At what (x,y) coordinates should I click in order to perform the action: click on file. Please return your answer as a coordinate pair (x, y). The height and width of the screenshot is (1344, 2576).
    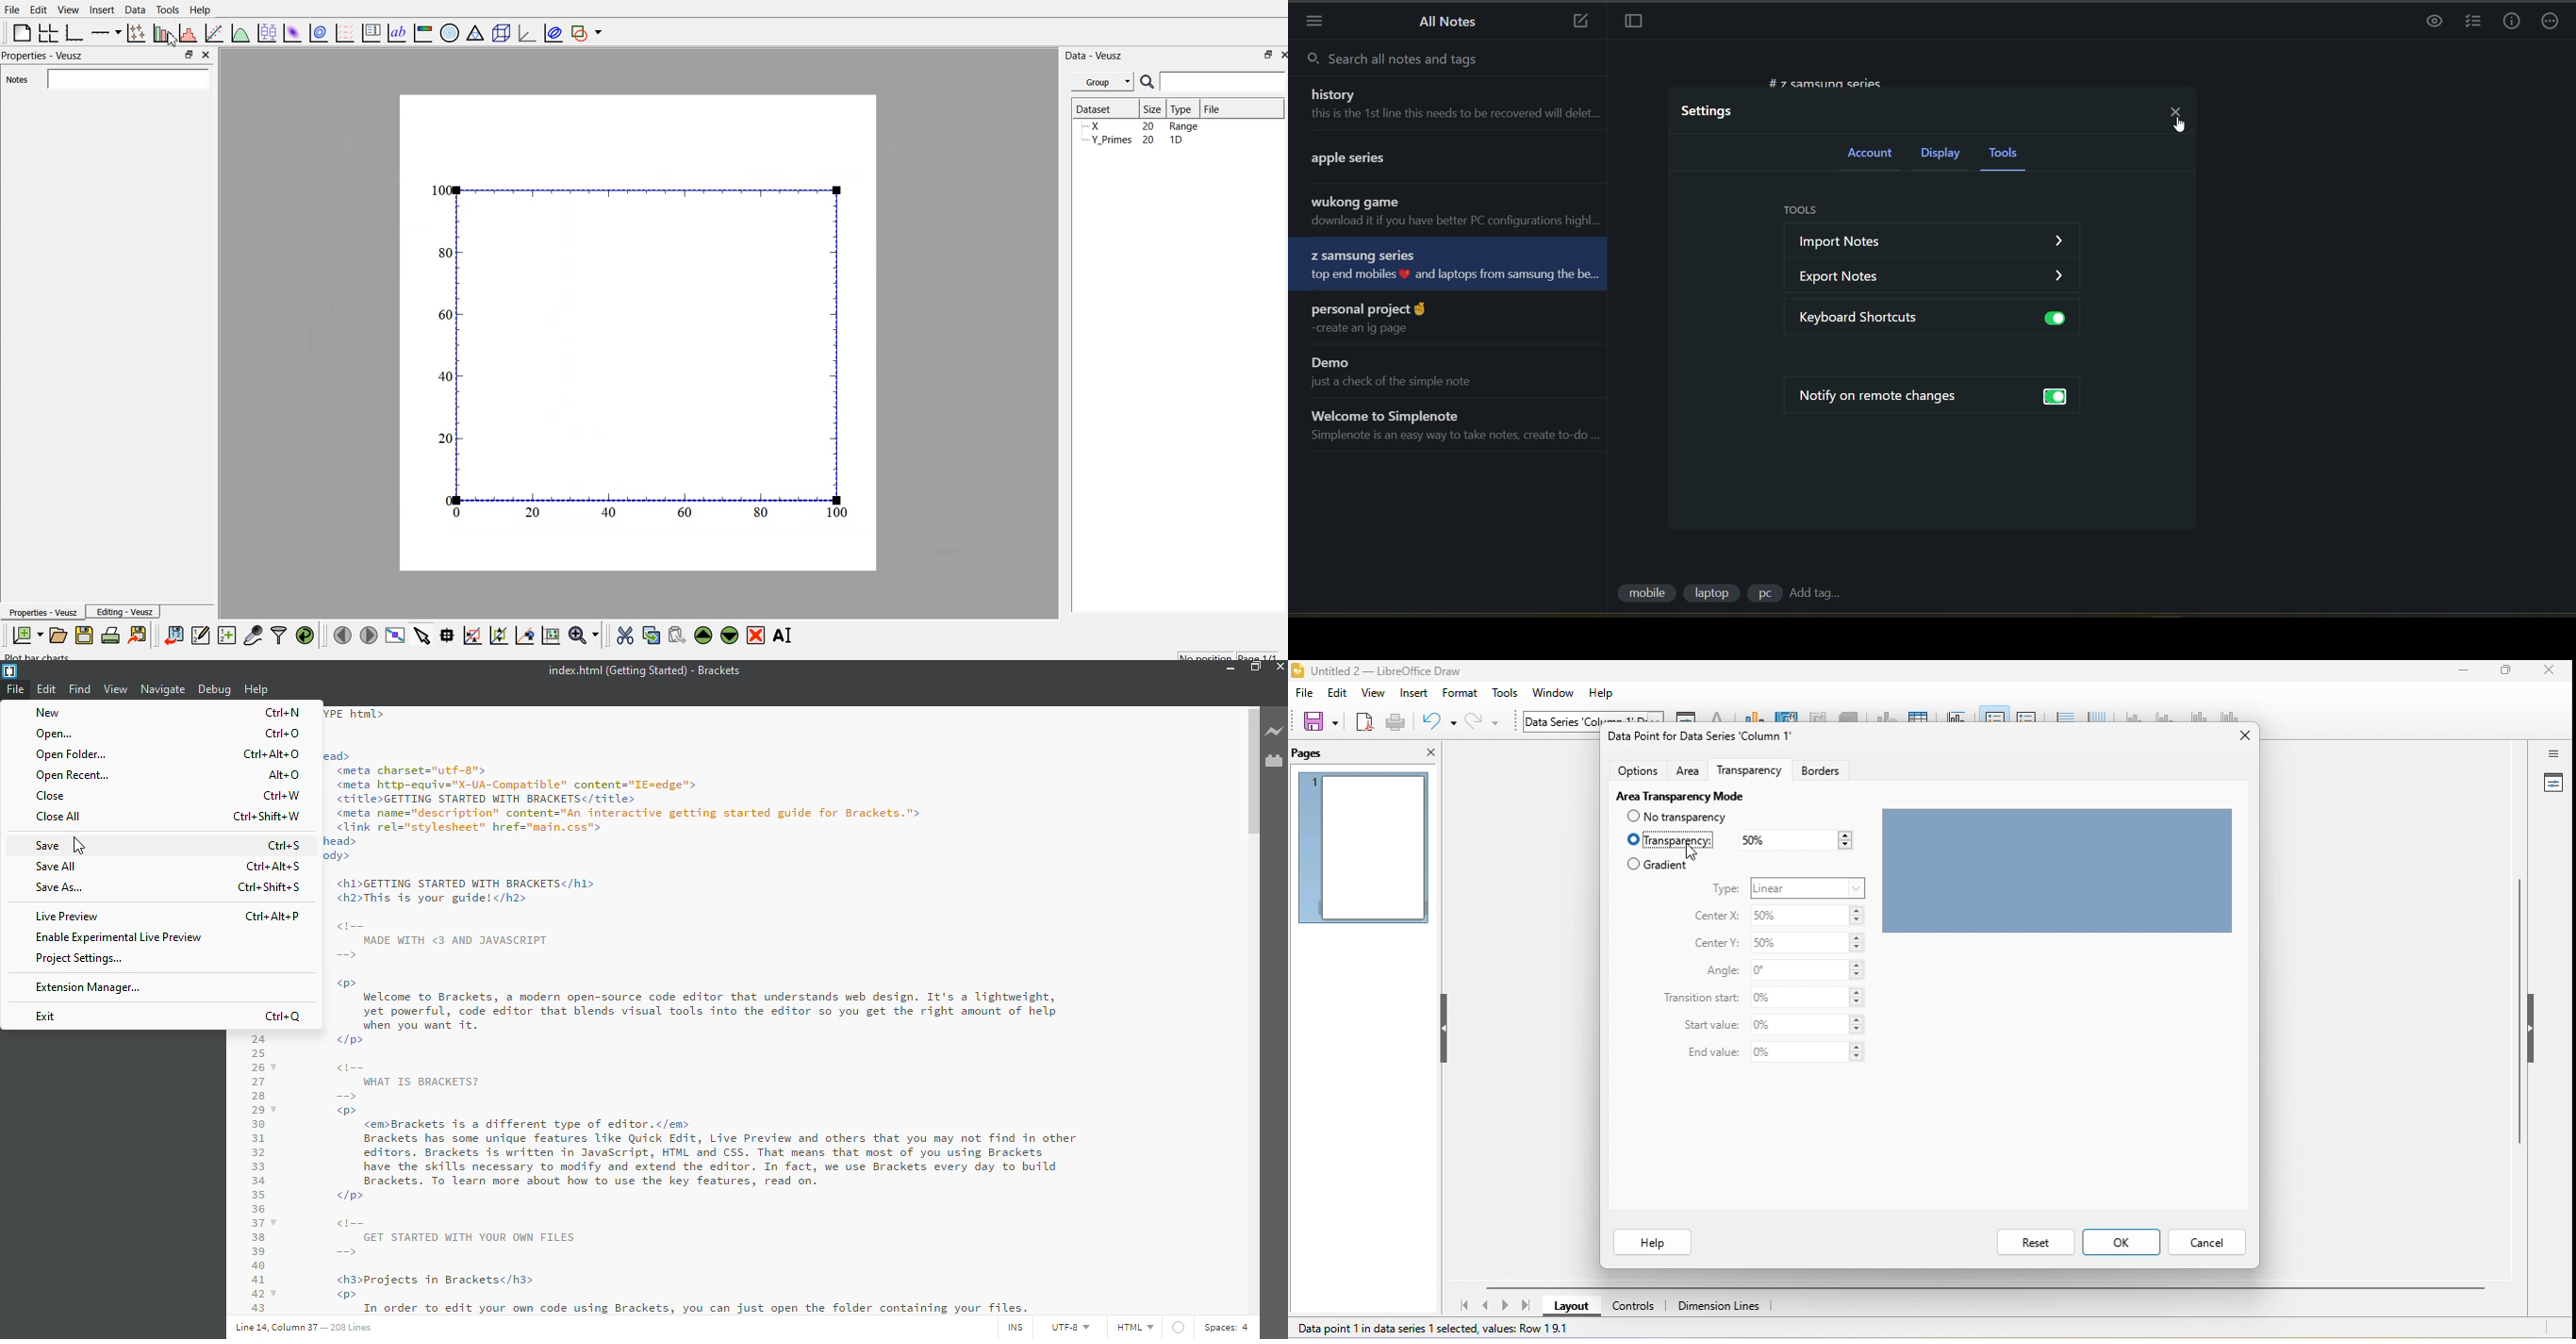
    Looking at the image, I should click on (15, 690).